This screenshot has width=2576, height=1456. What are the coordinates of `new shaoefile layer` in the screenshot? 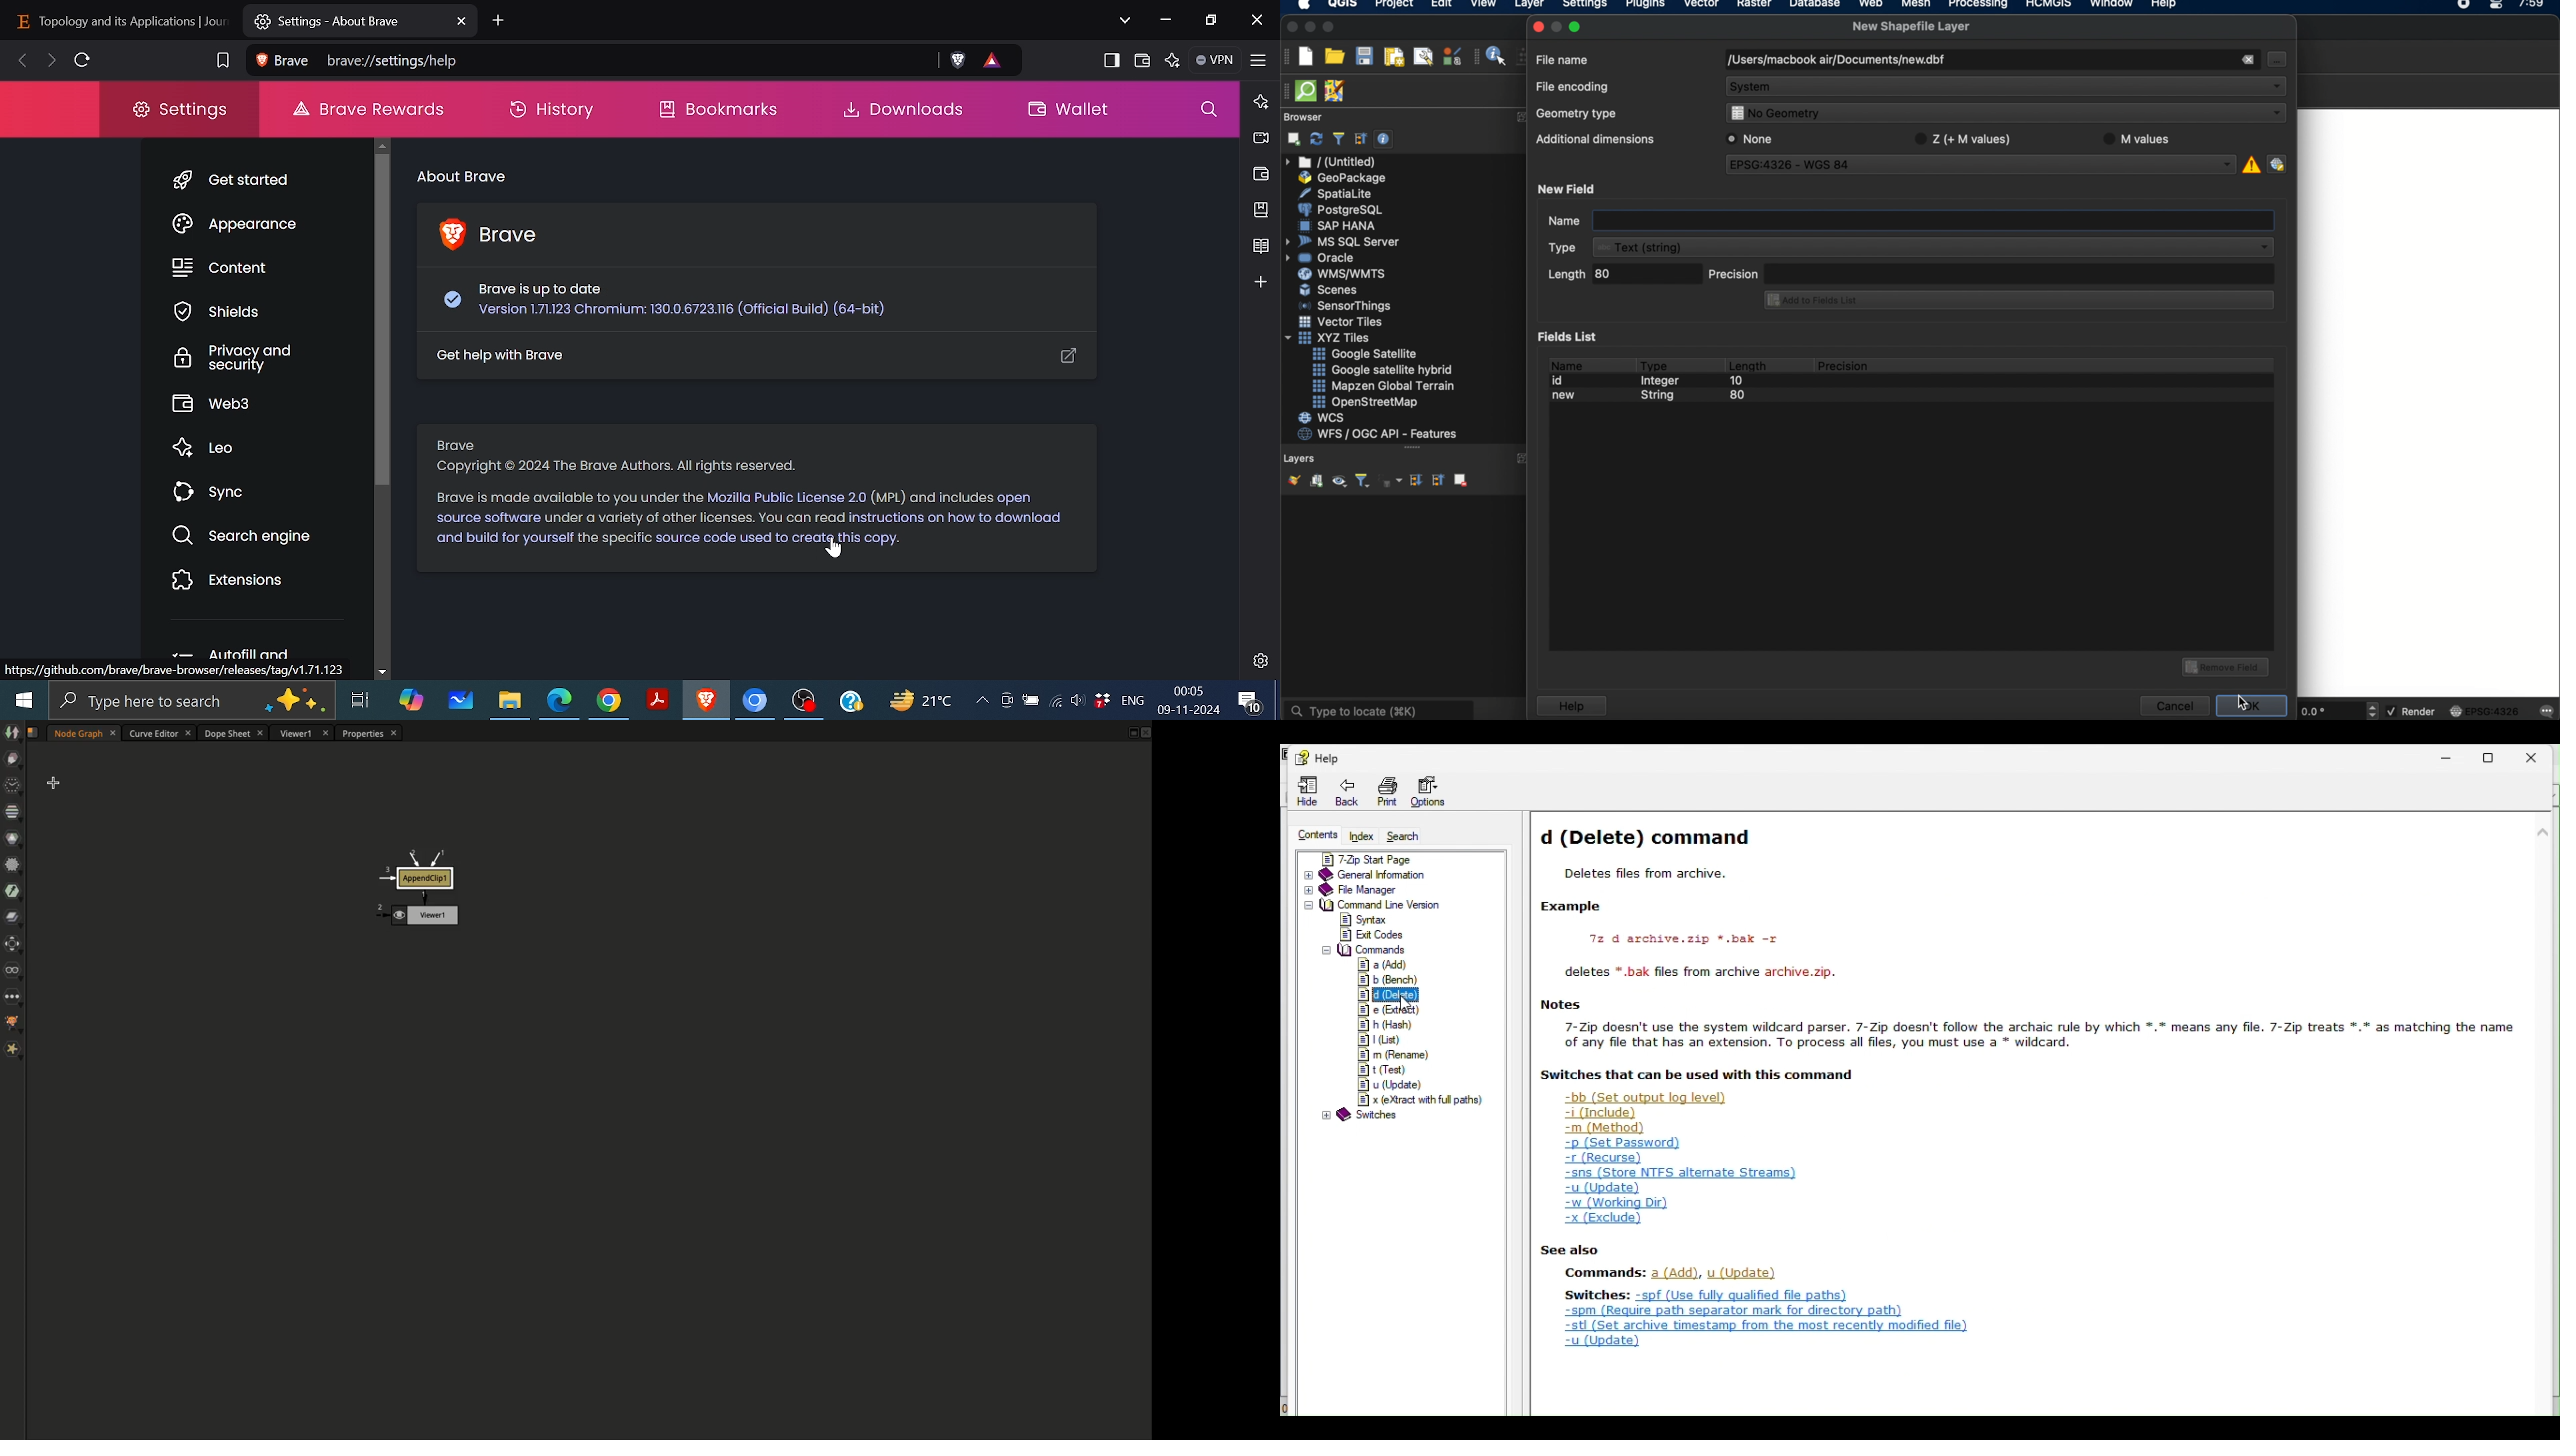 It's located at (1911, 27).